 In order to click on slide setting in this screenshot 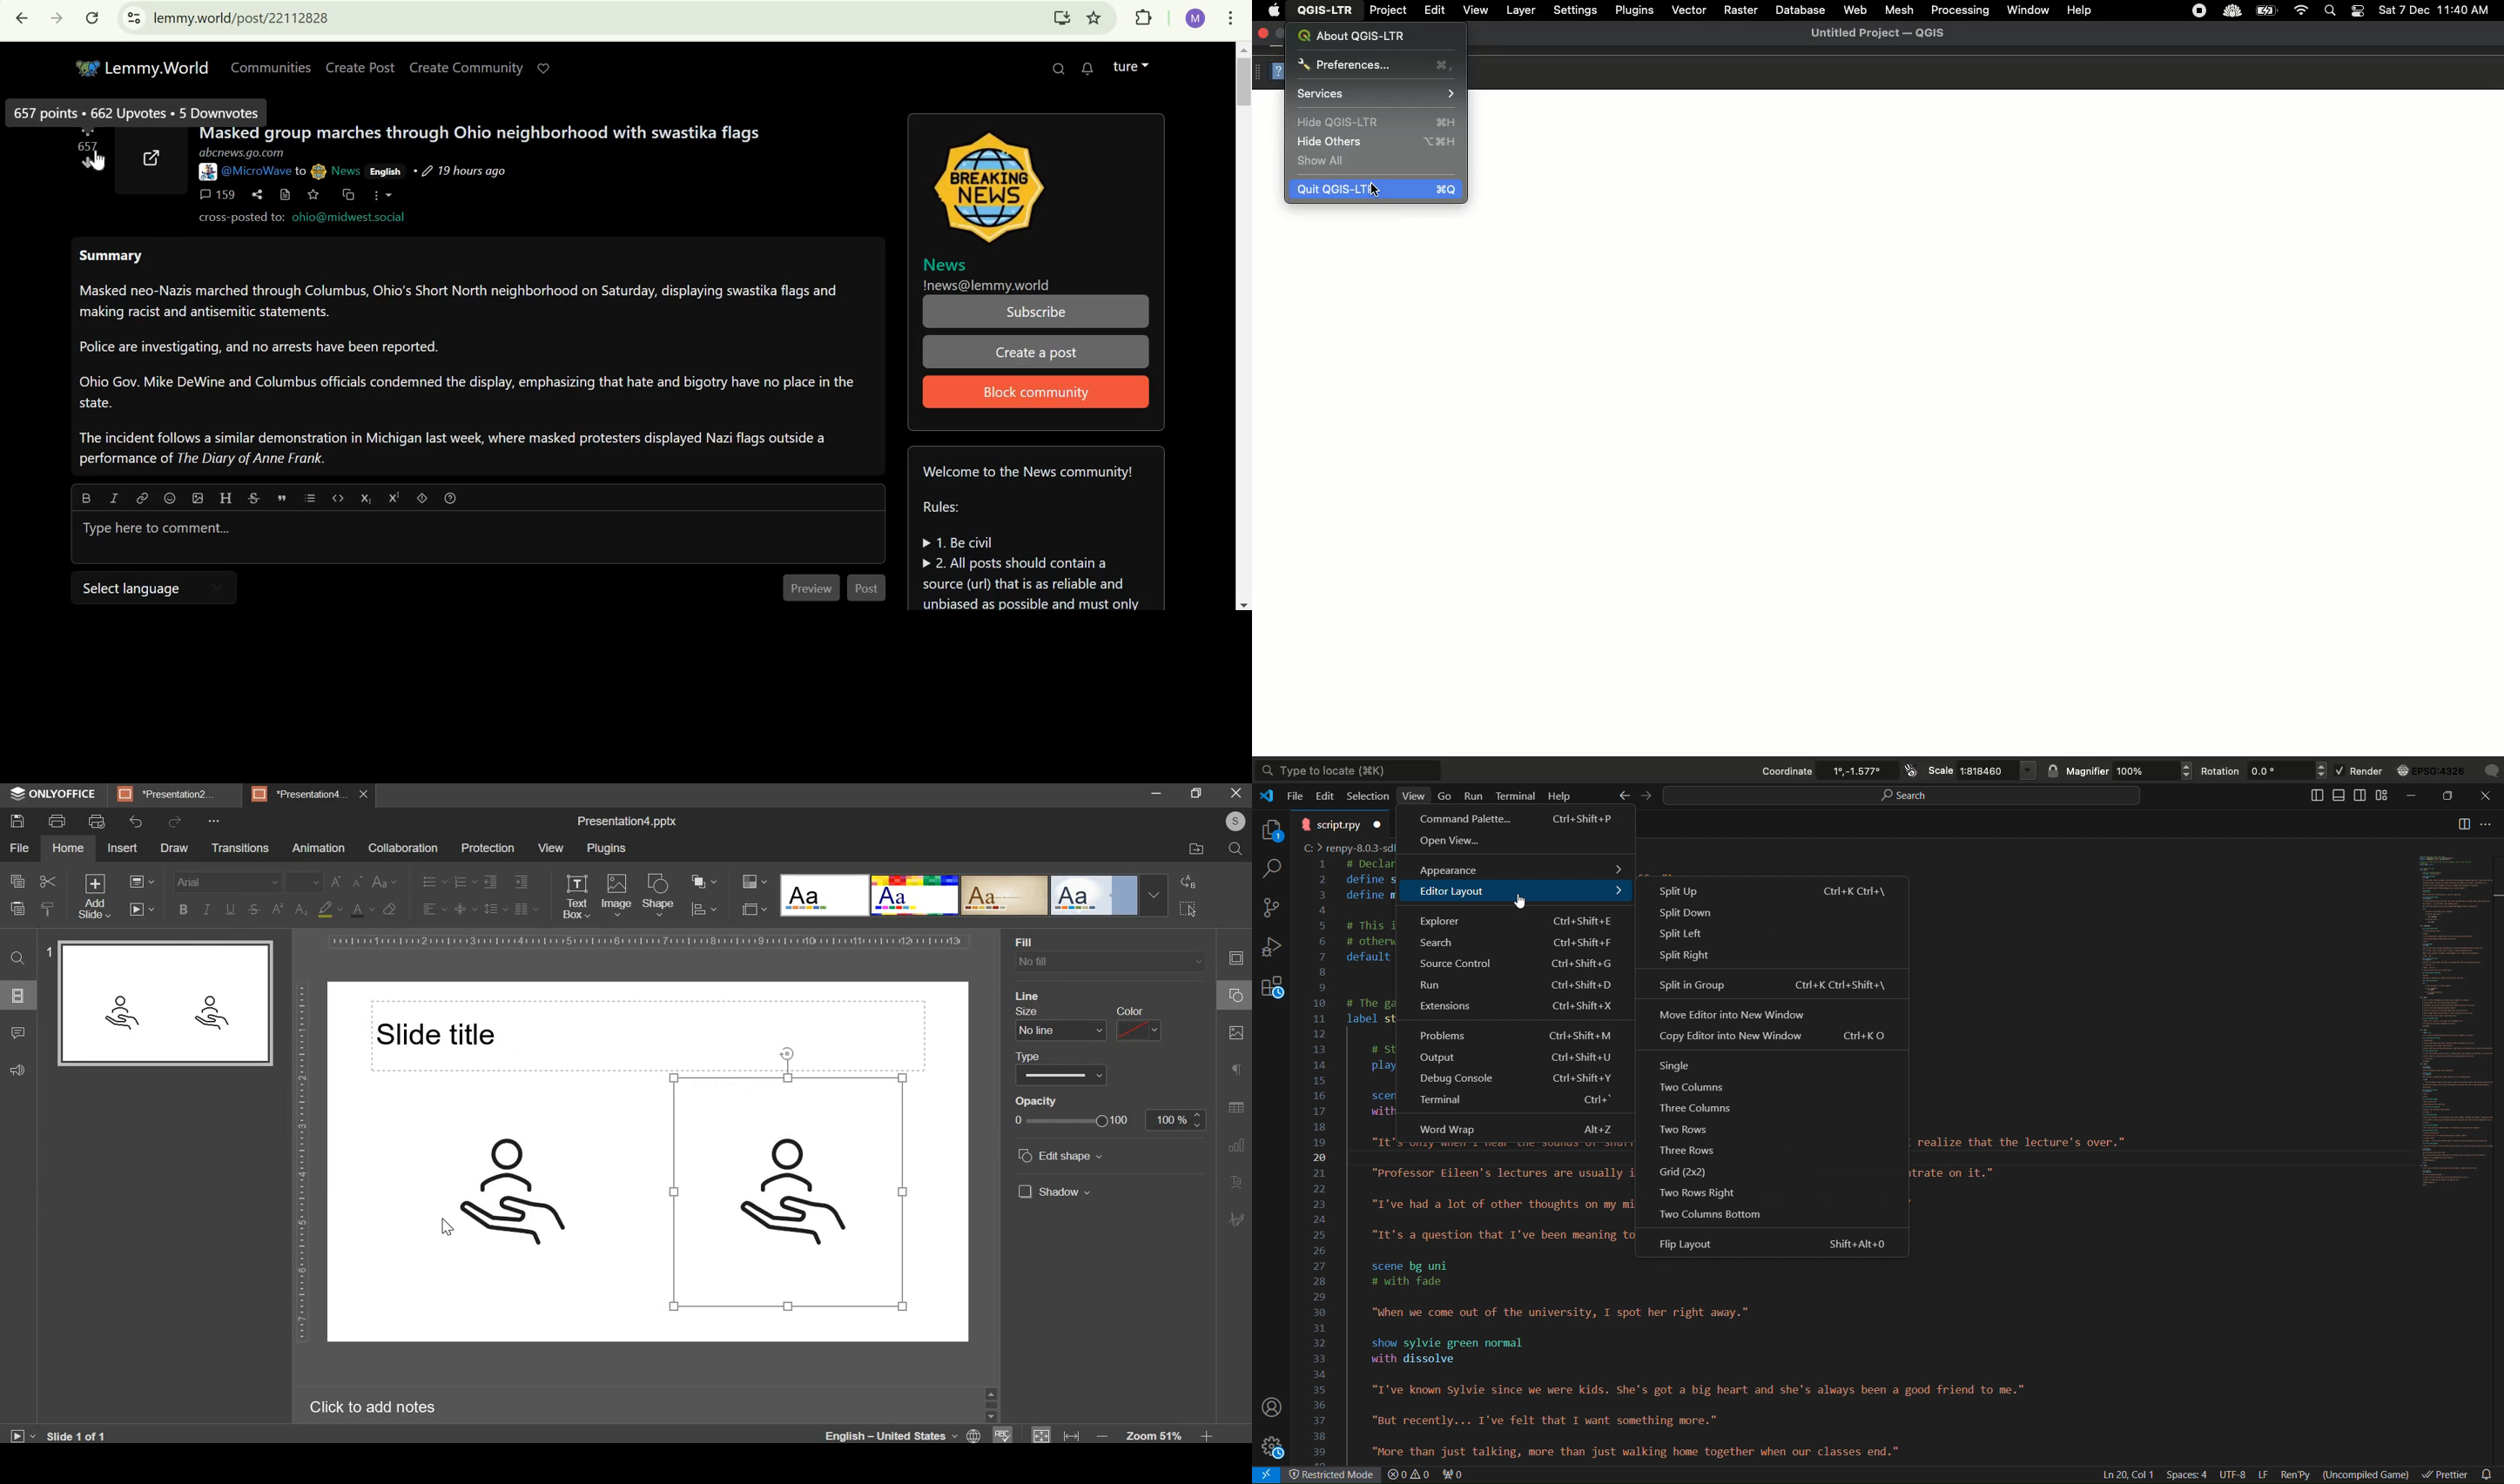, I will do `click(1233, 958)`.